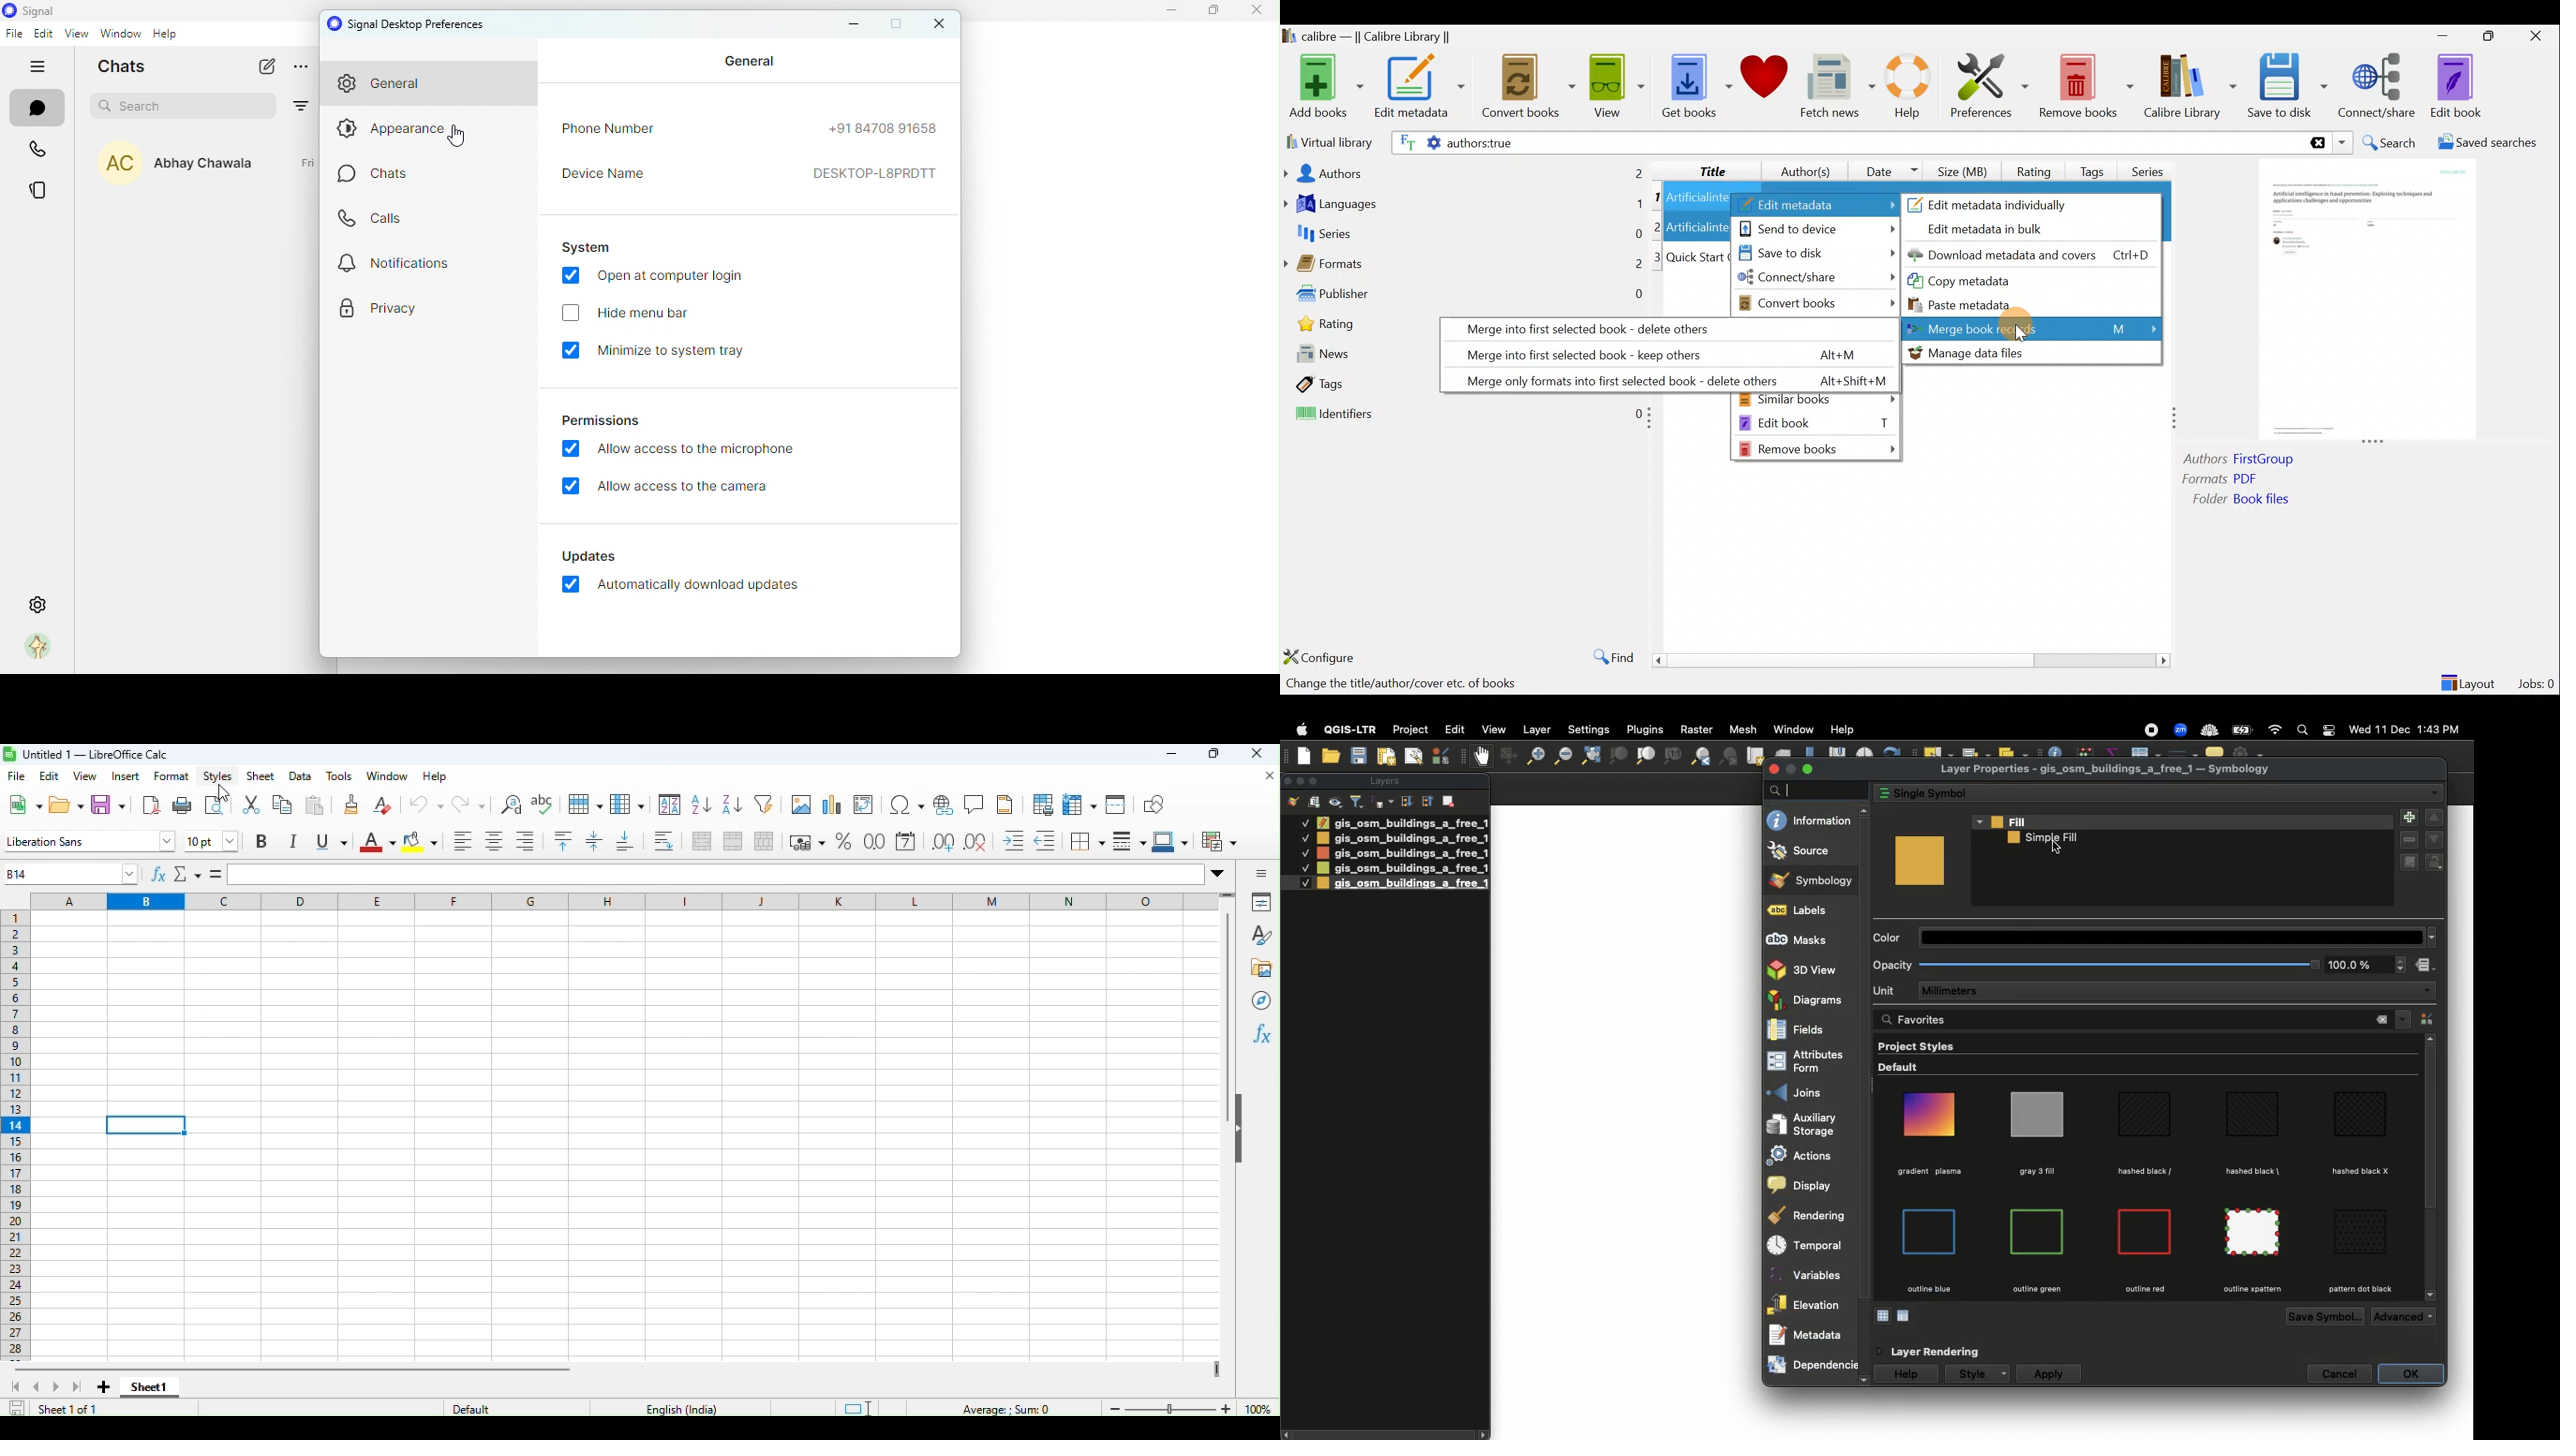  I want to click on privacy, so click(379, 315).